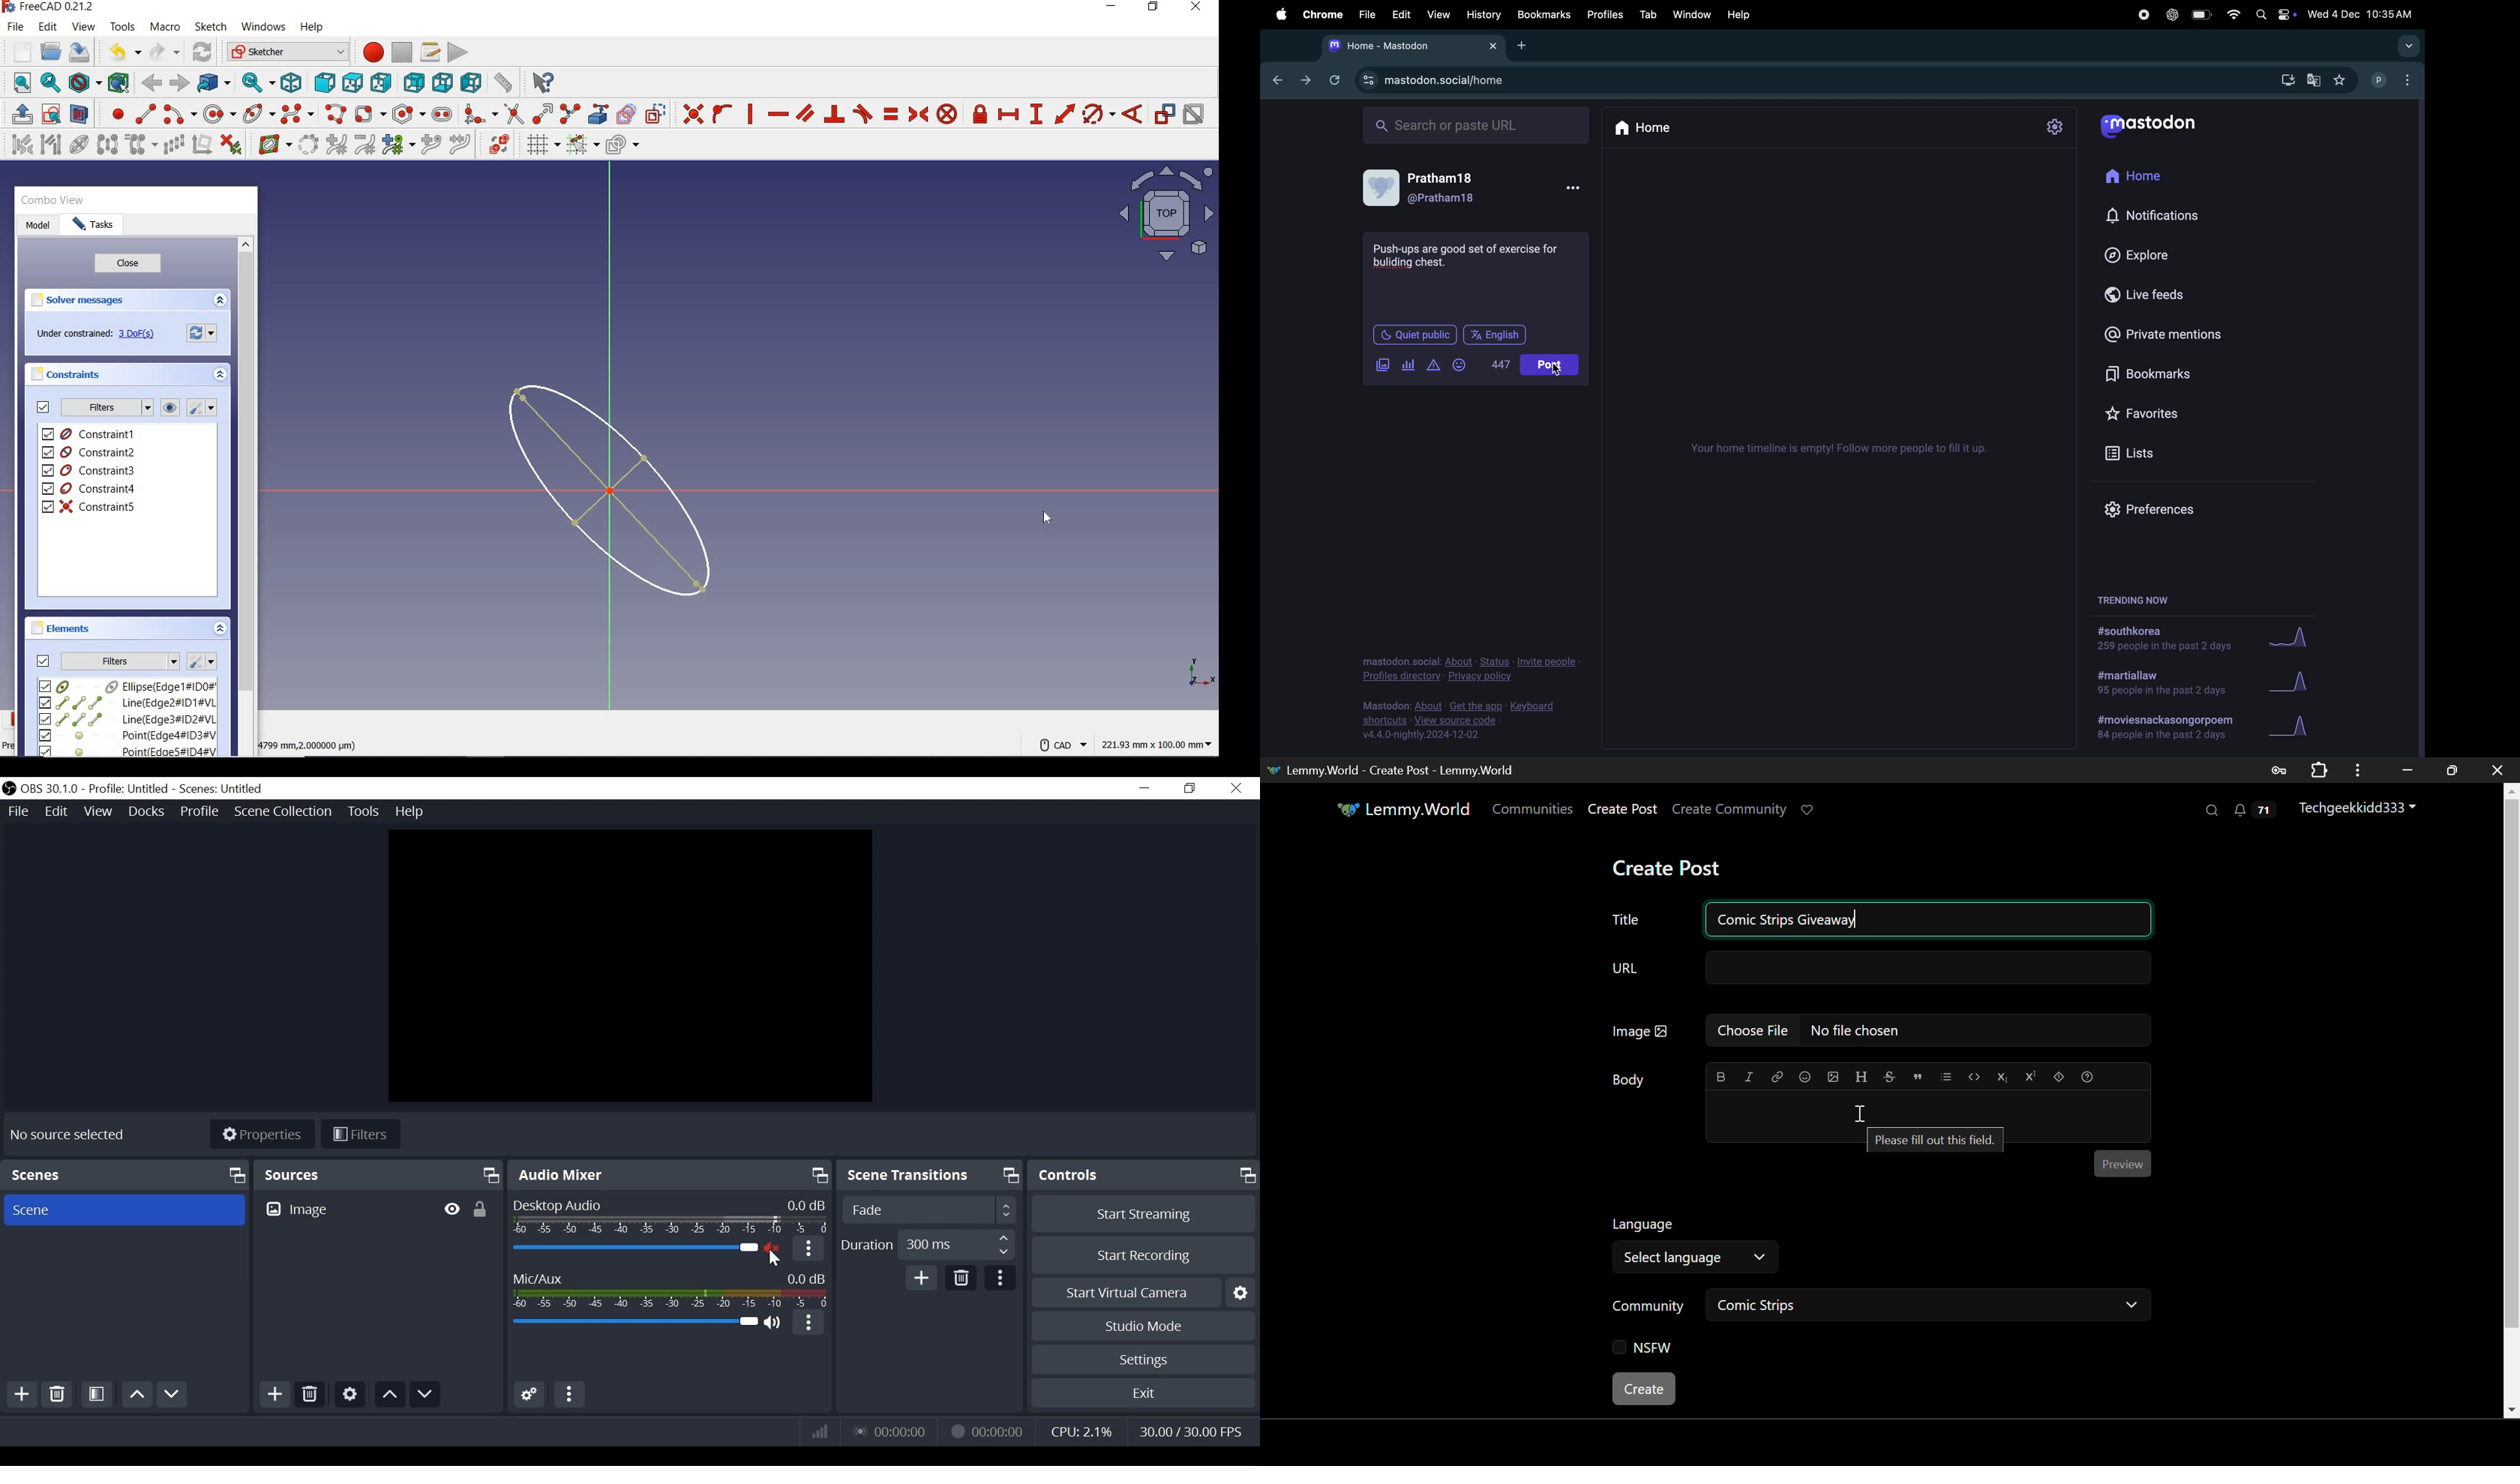 The width and height of the screenshot is (2520, 1484). What do you see at coordinates (2277, 770) in the screenshot?
I see `Saved Password Data` at bounding box center [2277, 770].